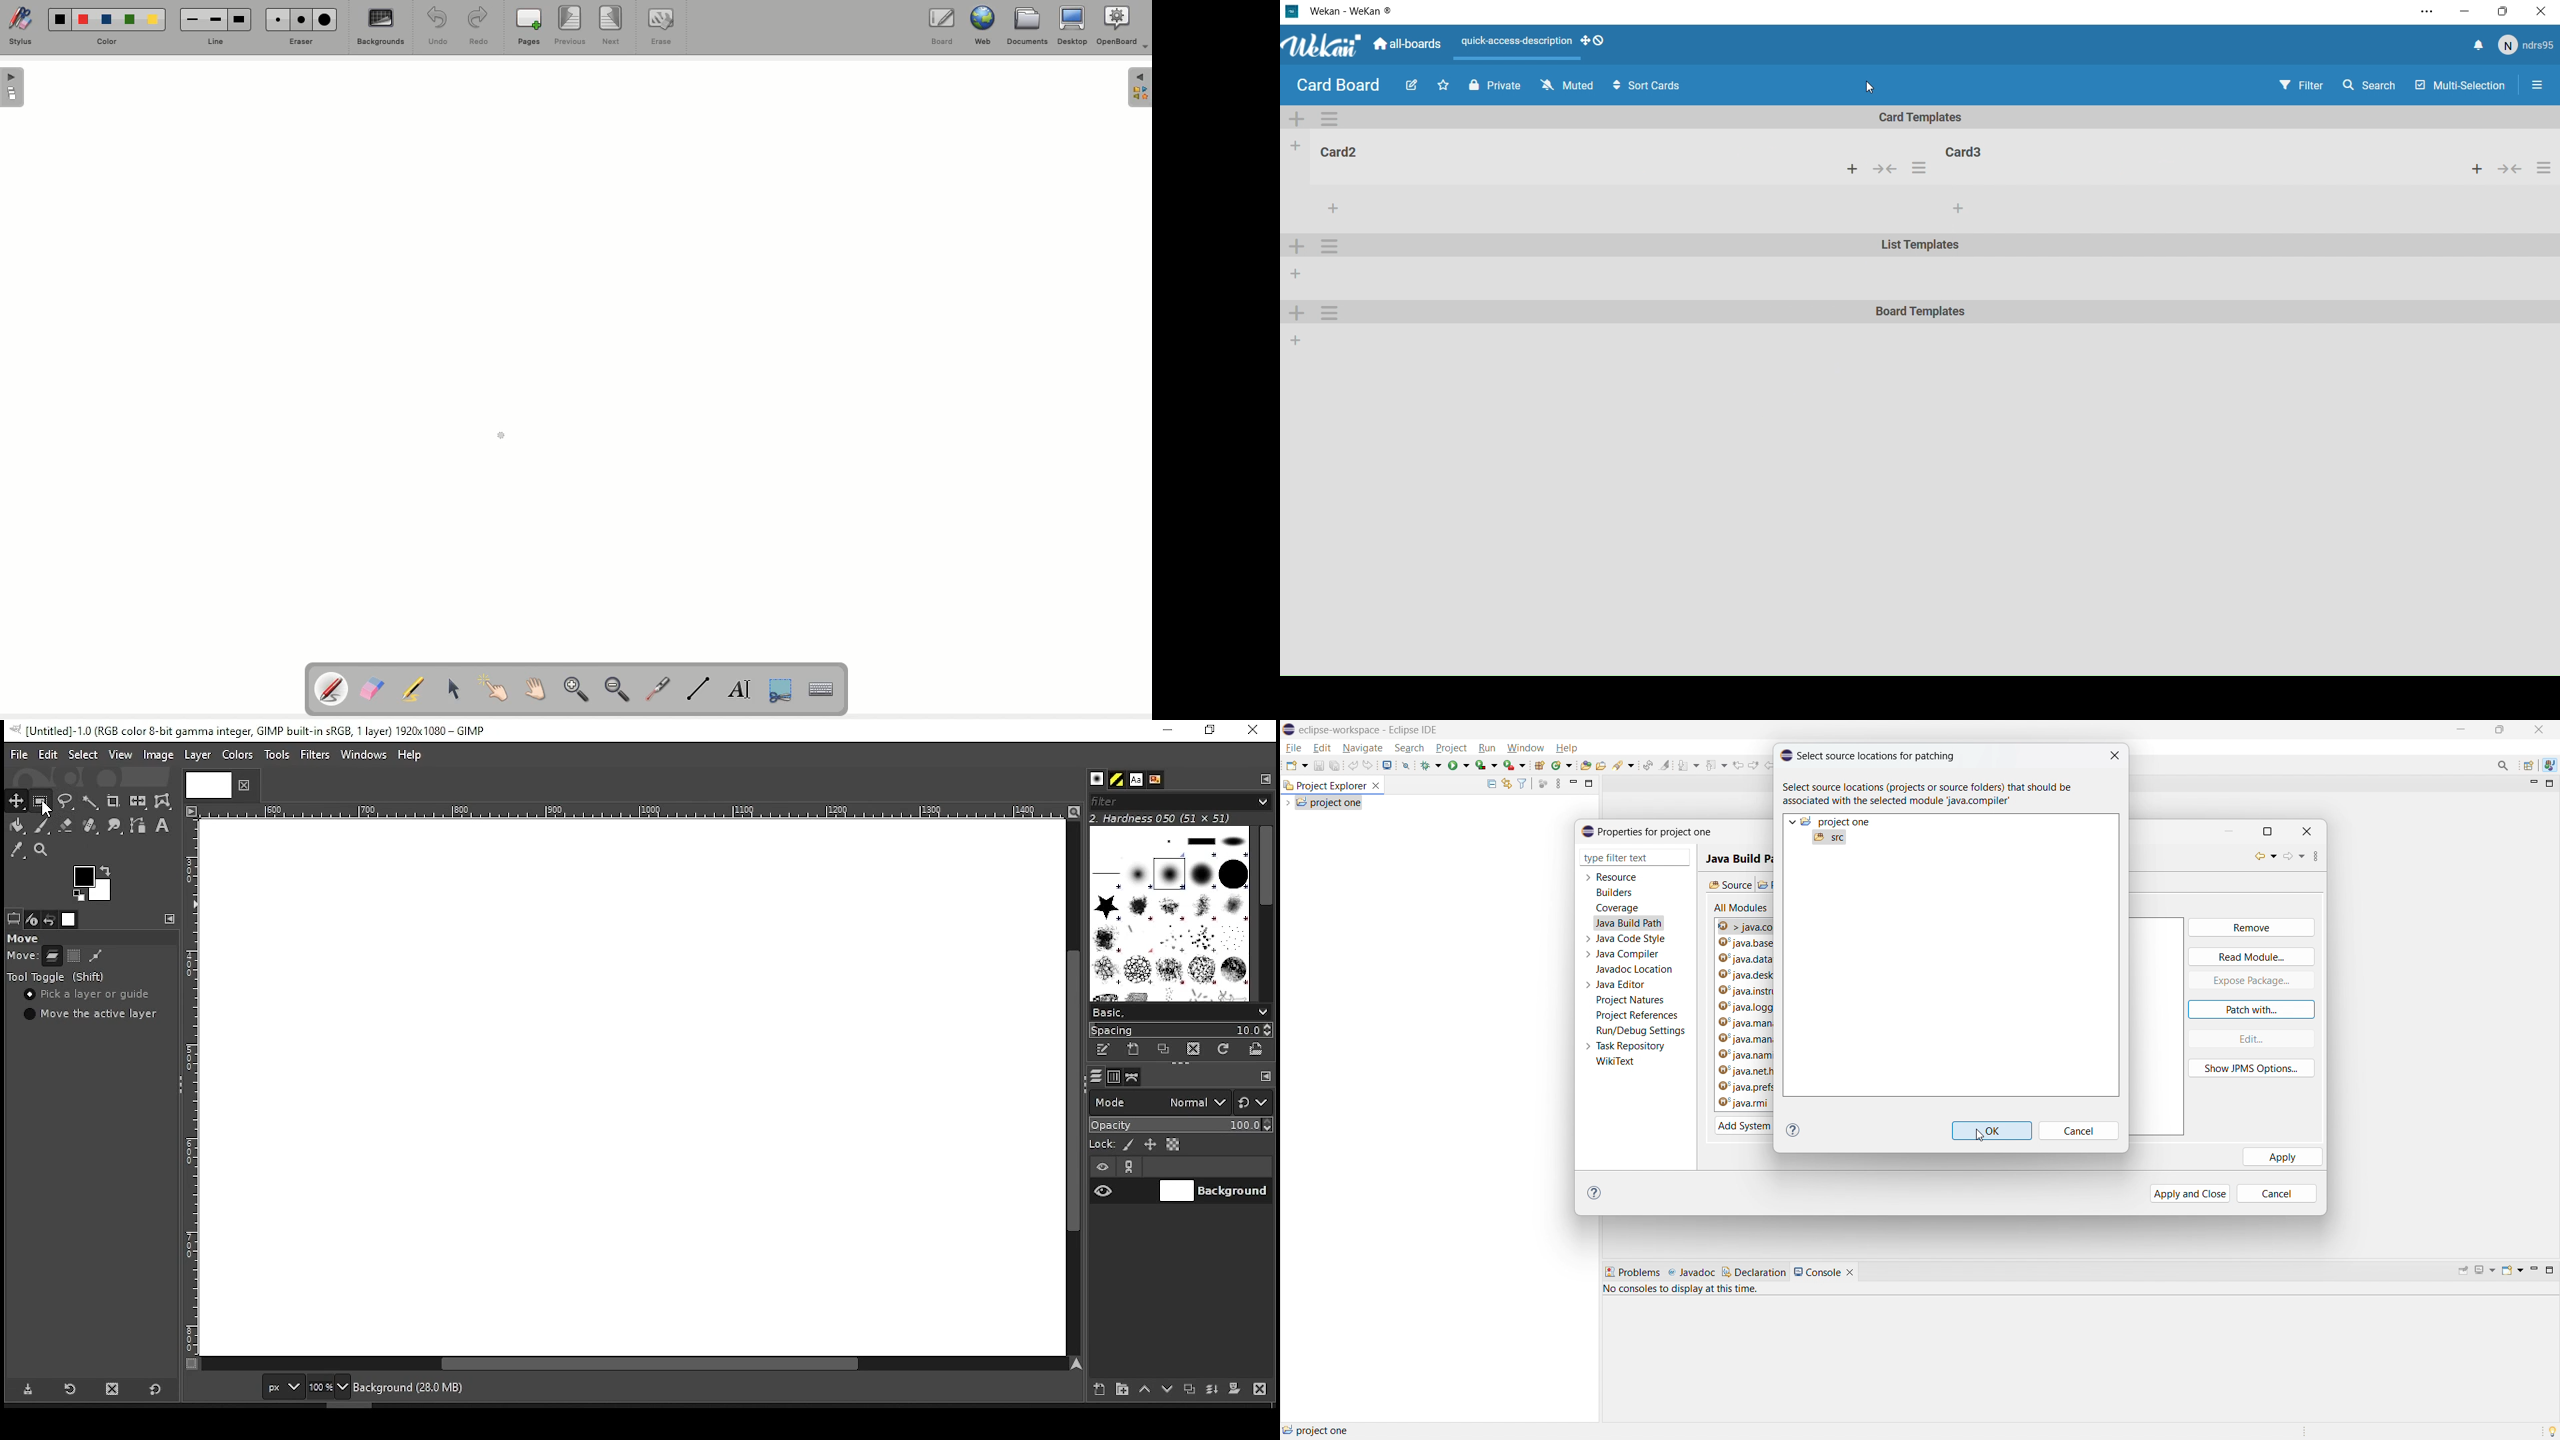 This screenshot has width=2576, height=1456. Describe the element at coordinates (2115, 756) in the screenshot. I see `close` at that location.